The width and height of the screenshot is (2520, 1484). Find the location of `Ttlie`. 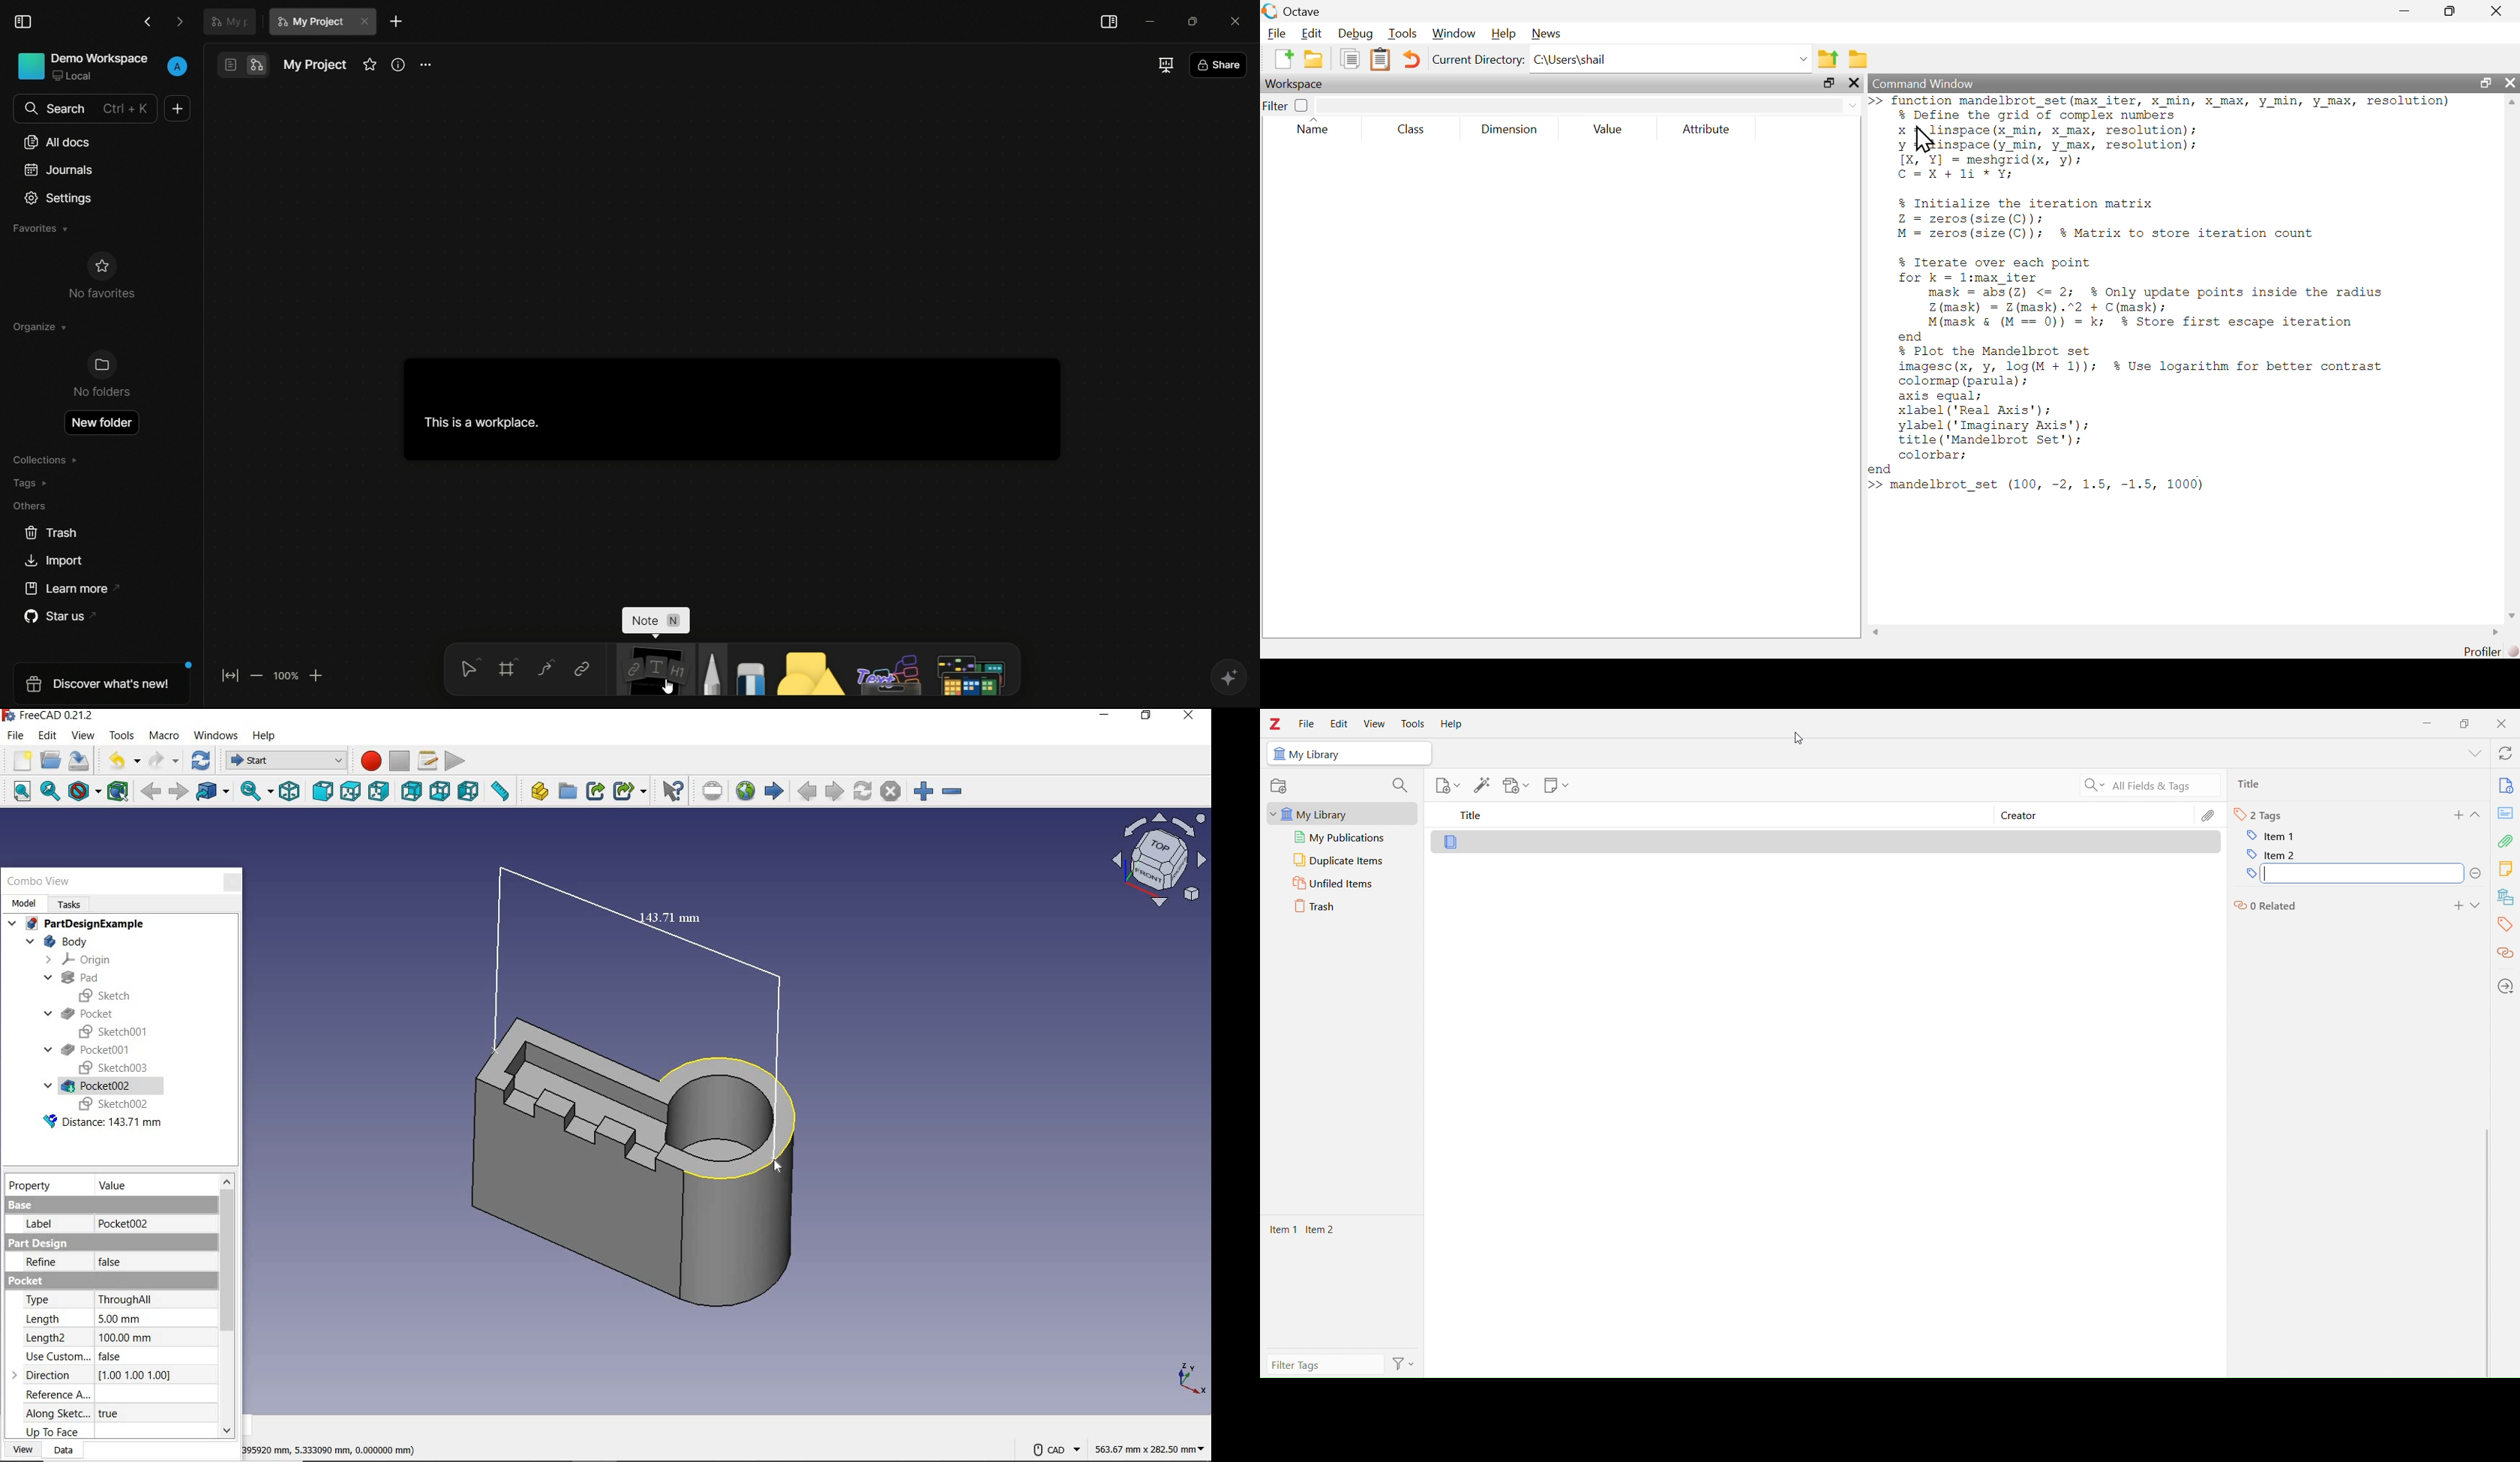

Ttlie is located at coordinates (2252, 784).